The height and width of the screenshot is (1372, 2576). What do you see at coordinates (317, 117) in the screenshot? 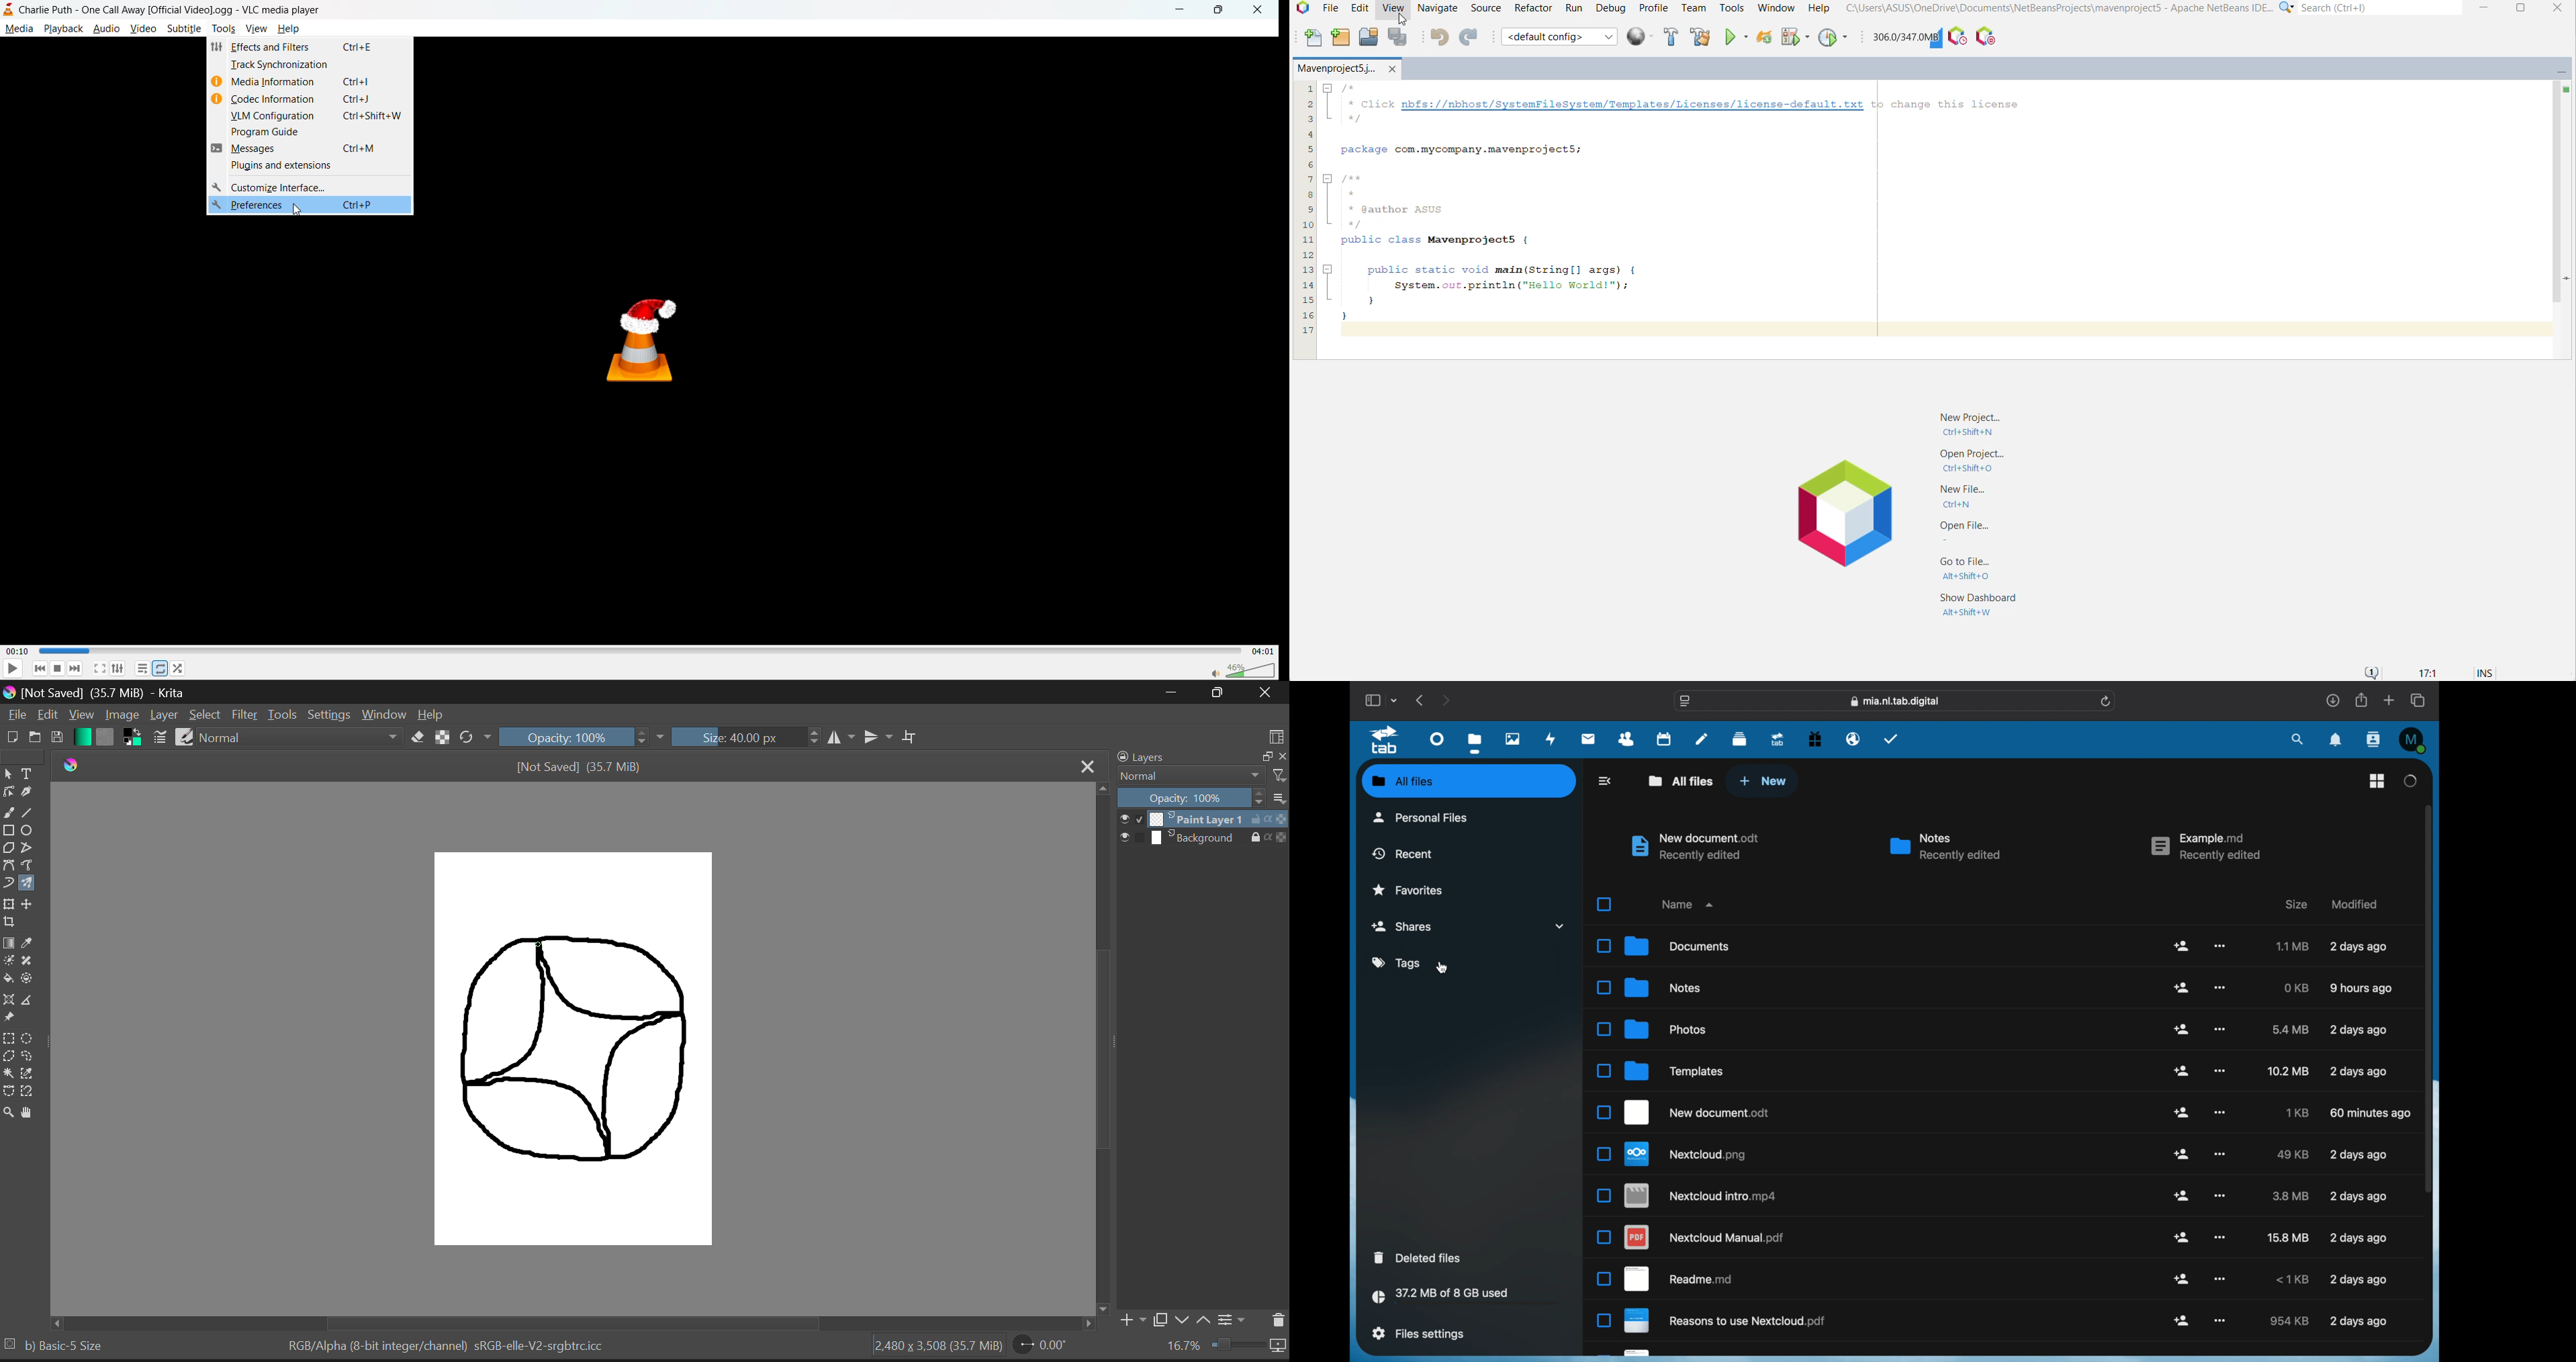
I see `vlm configuration` at bounding box center [317, 117].